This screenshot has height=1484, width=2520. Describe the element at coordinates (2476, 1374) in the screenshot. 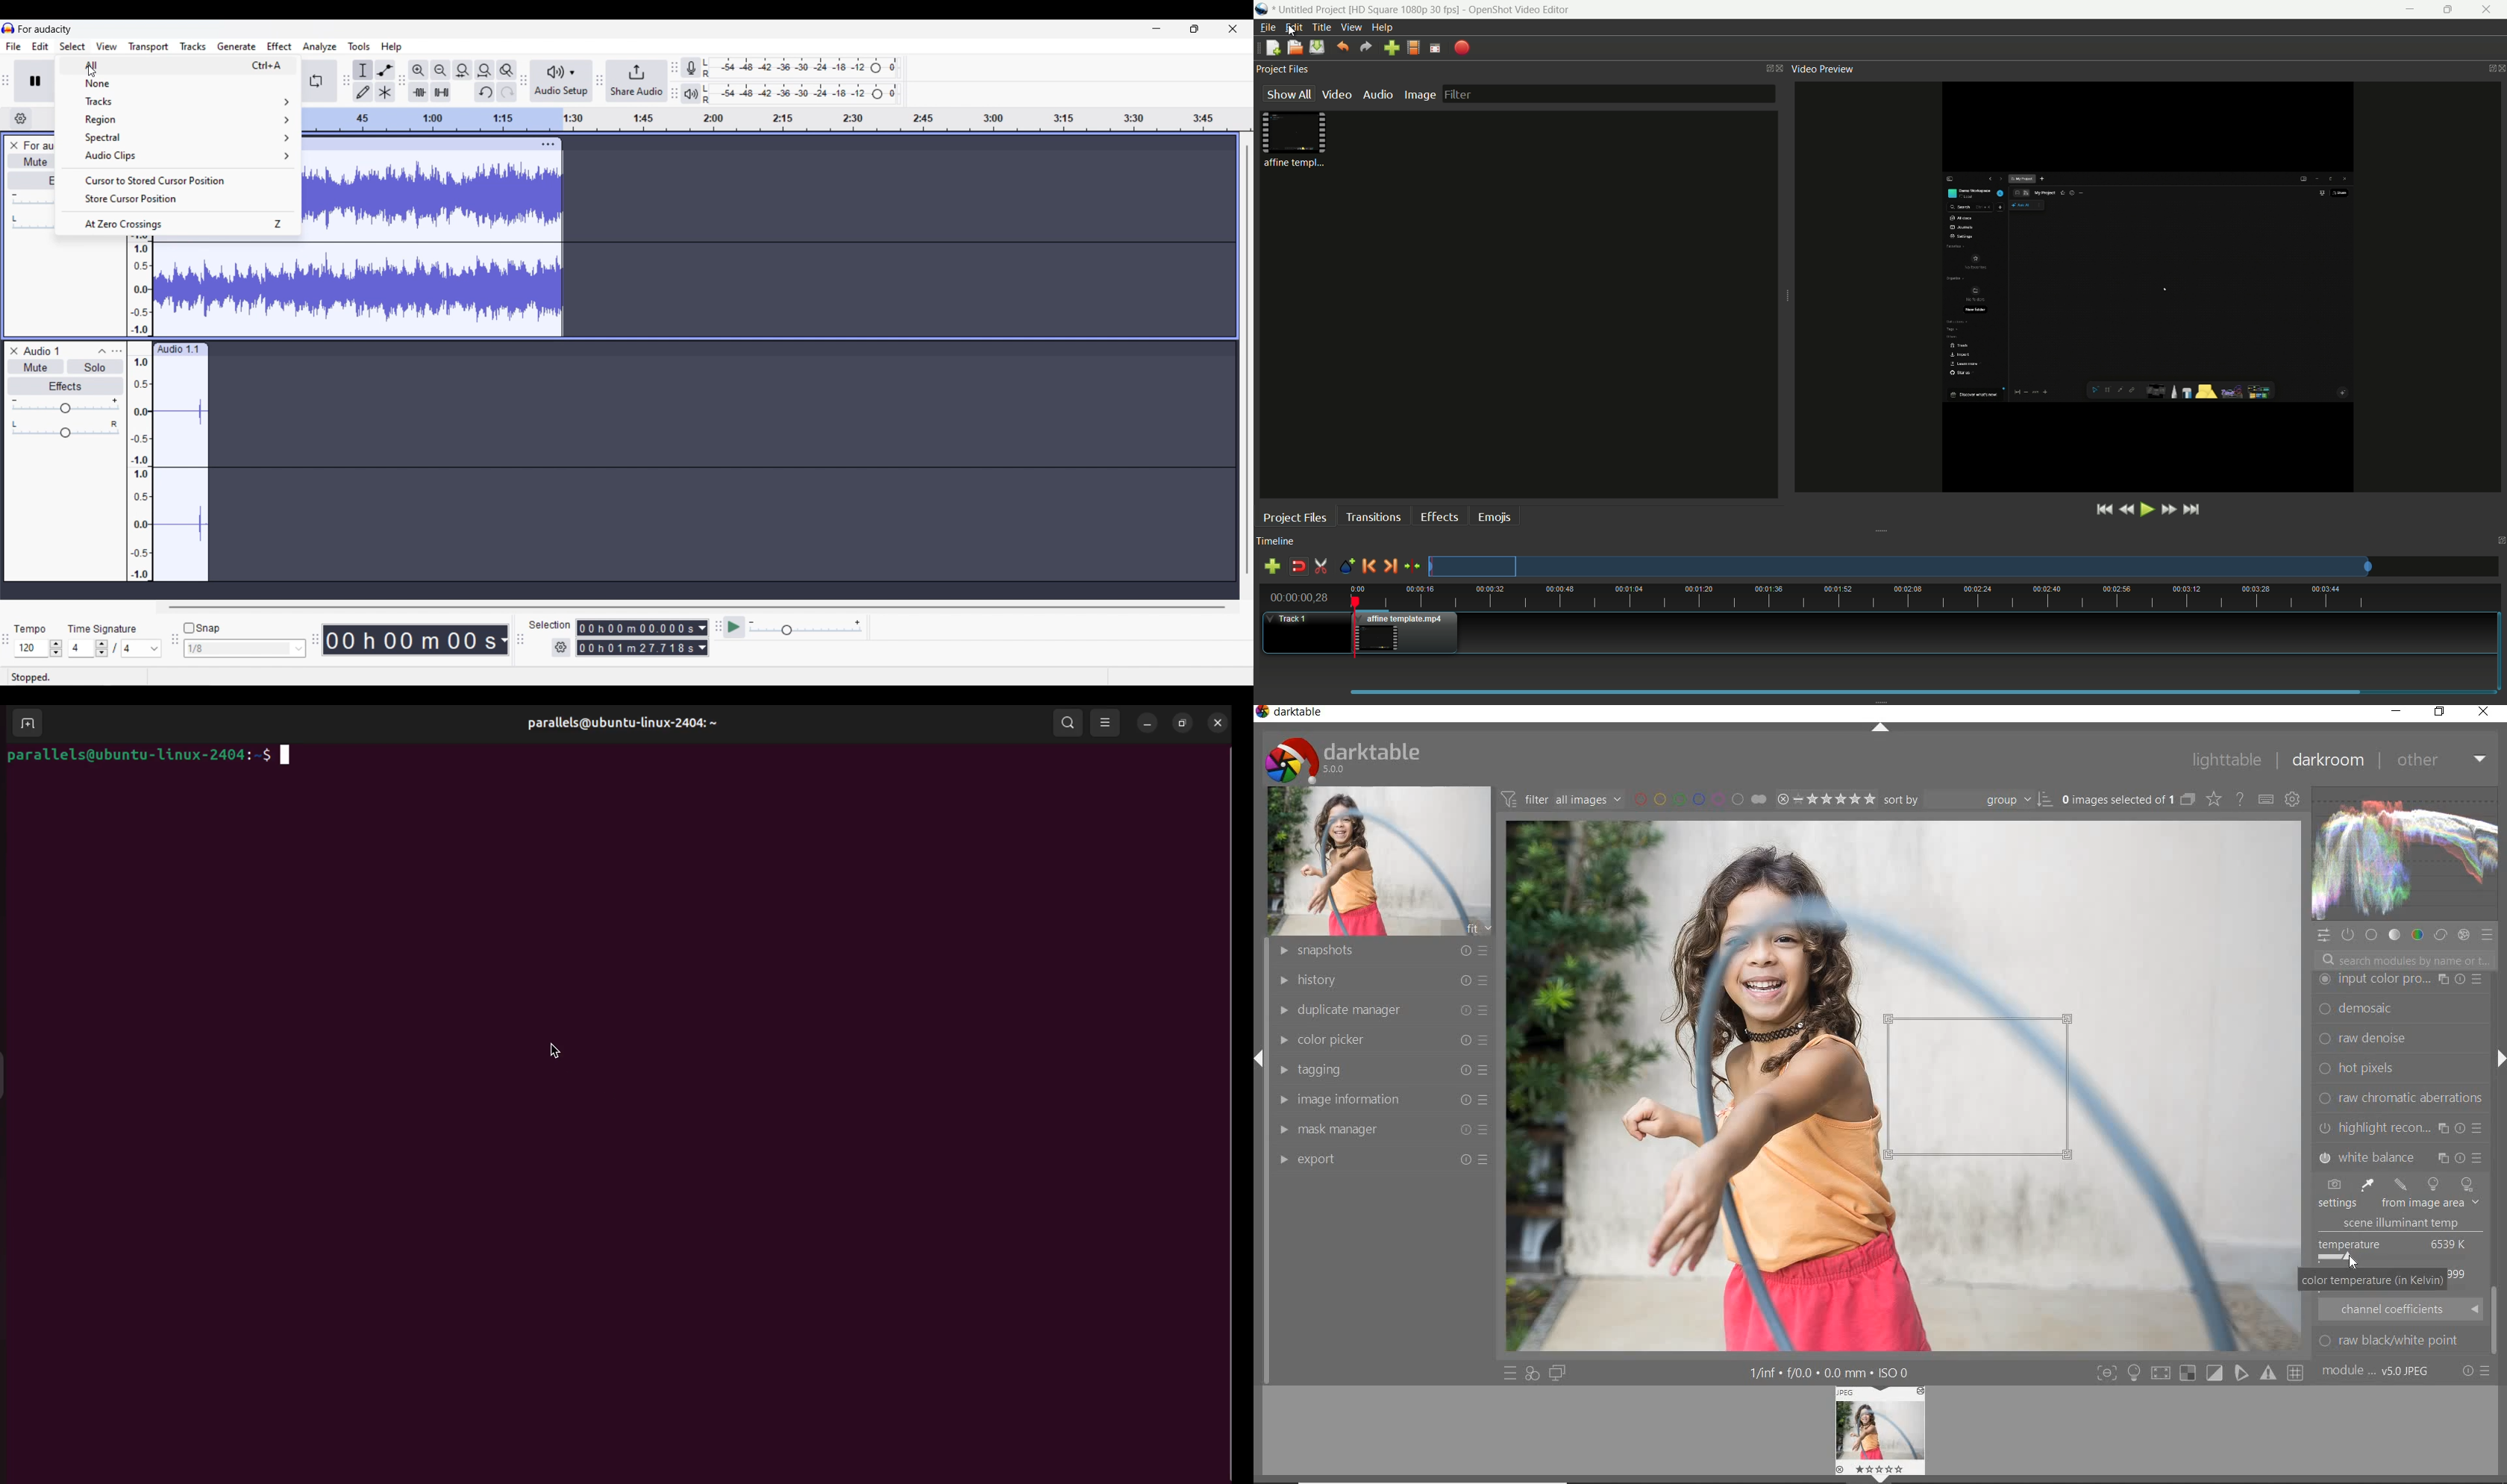

I see `reset or preset preference` at that location.